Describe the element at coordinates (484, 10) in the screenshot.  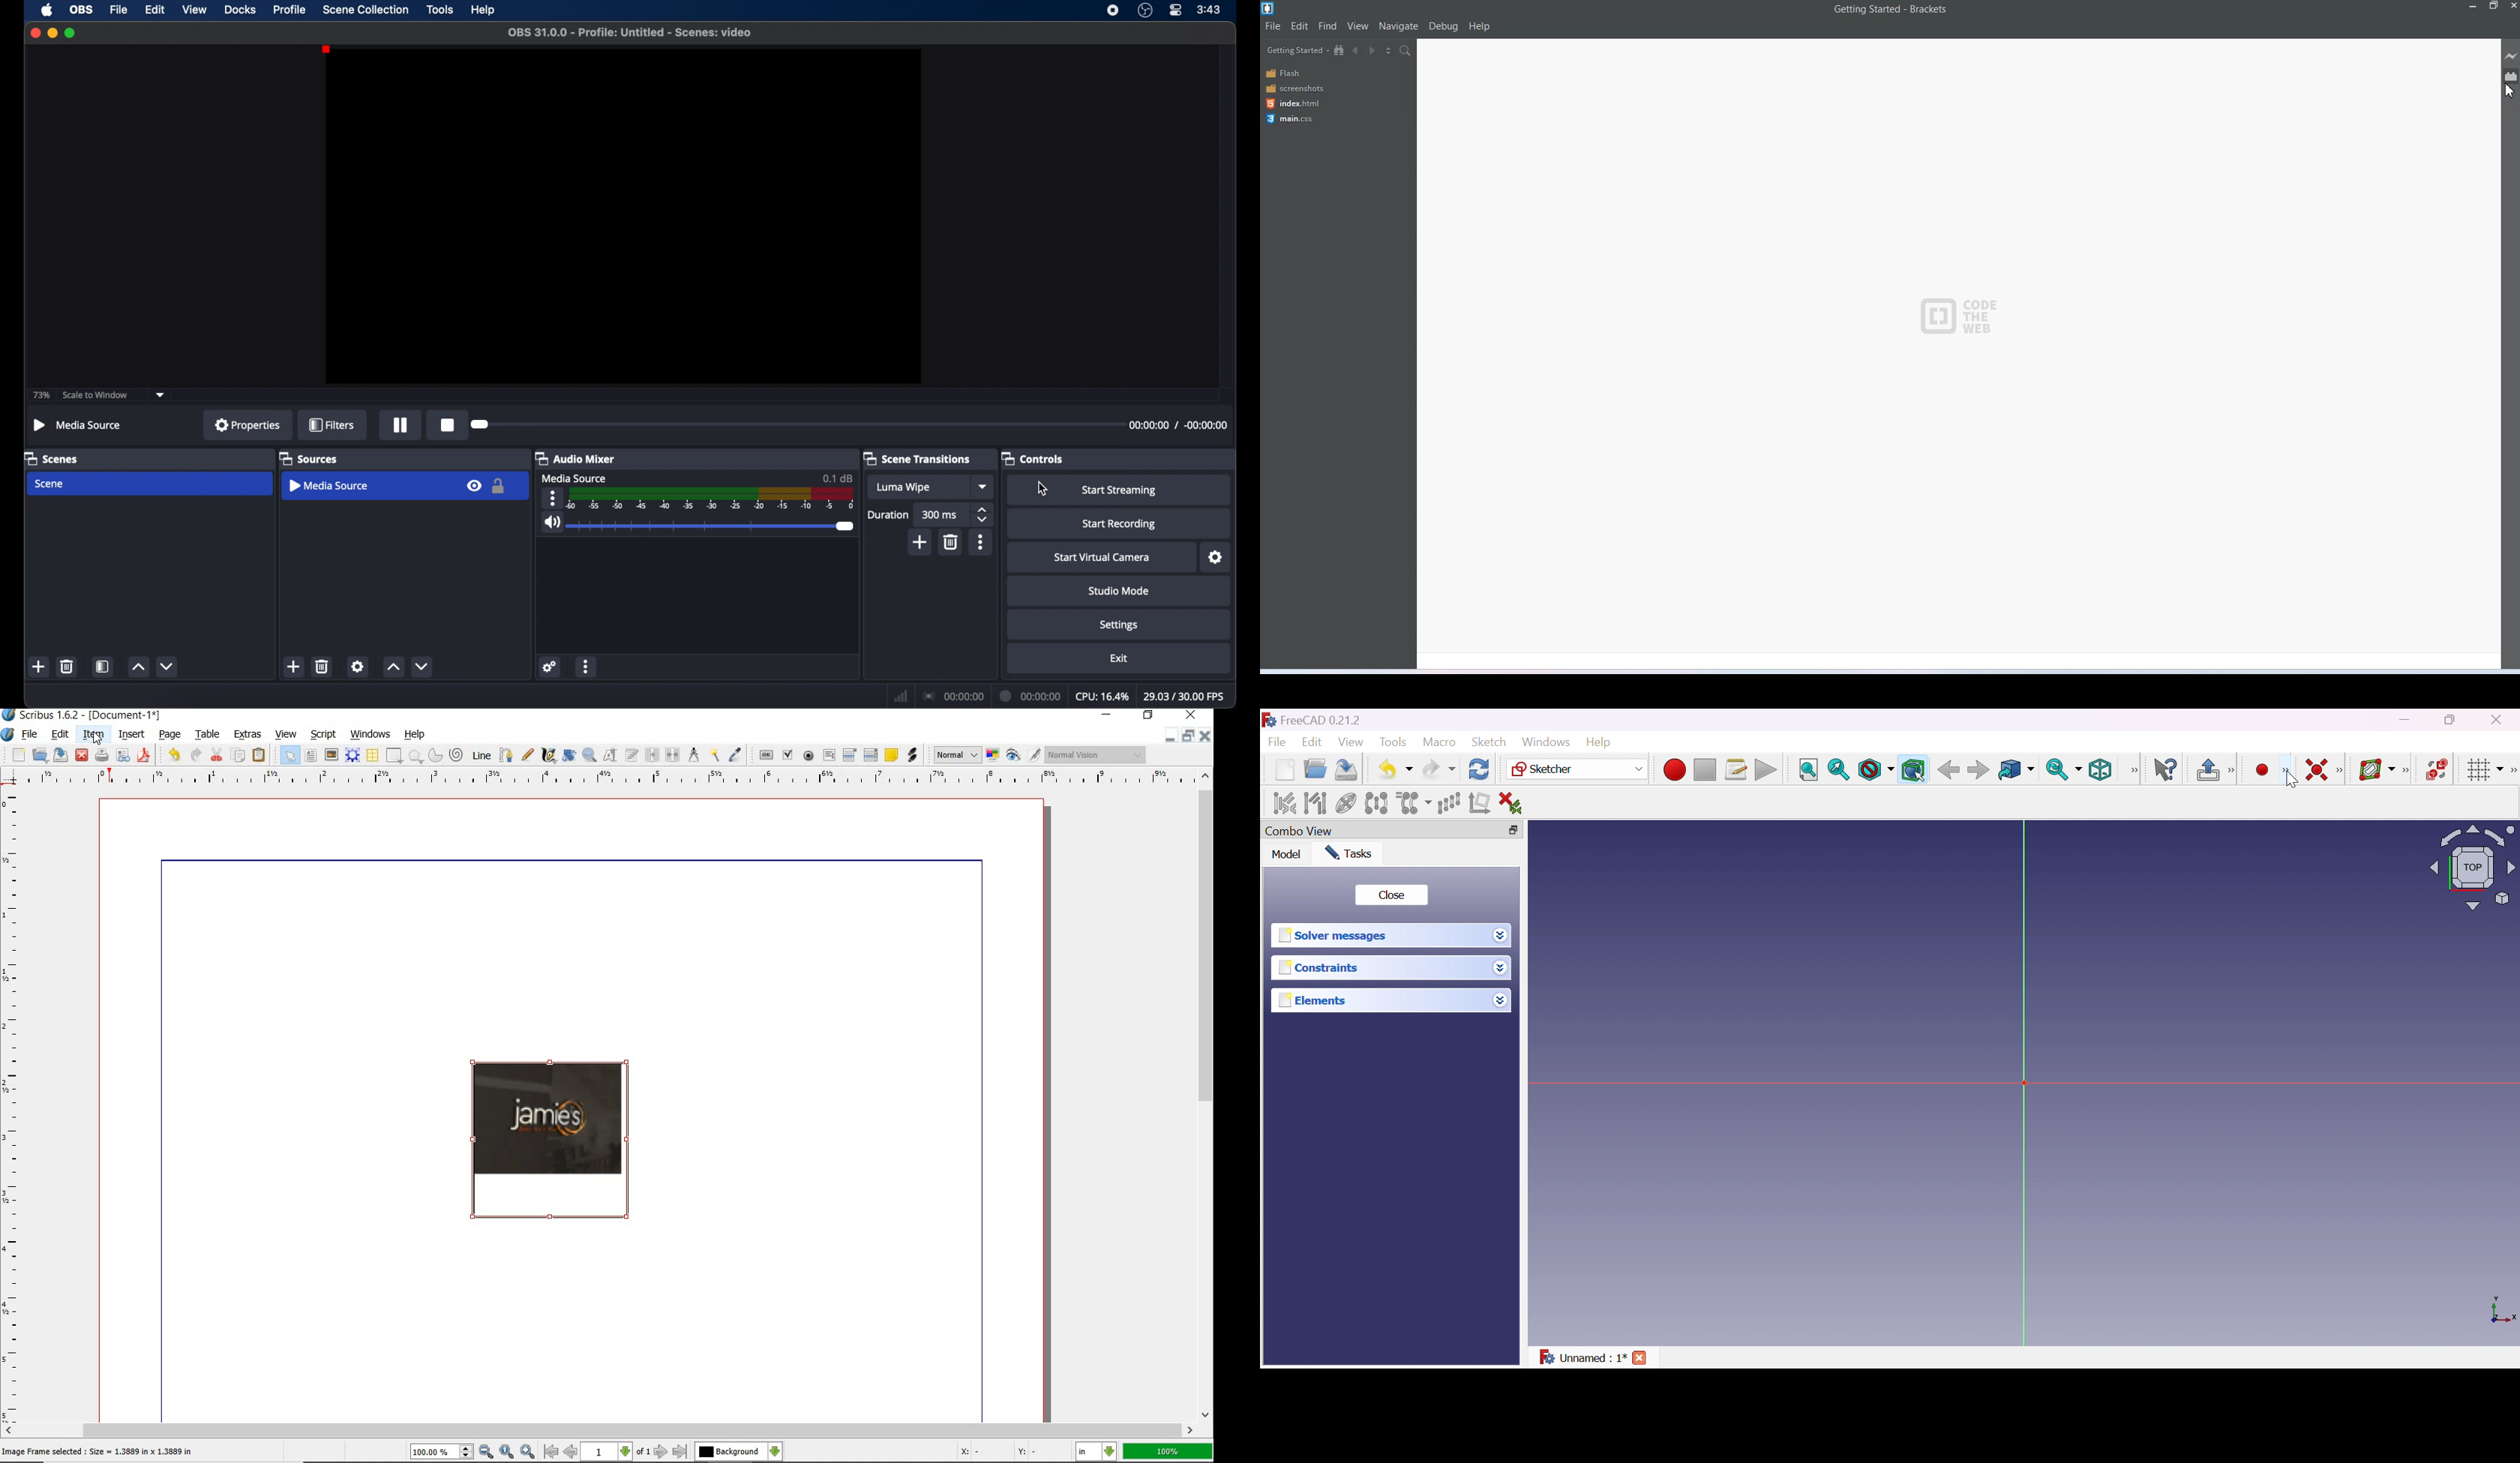
I see `help` at that location.